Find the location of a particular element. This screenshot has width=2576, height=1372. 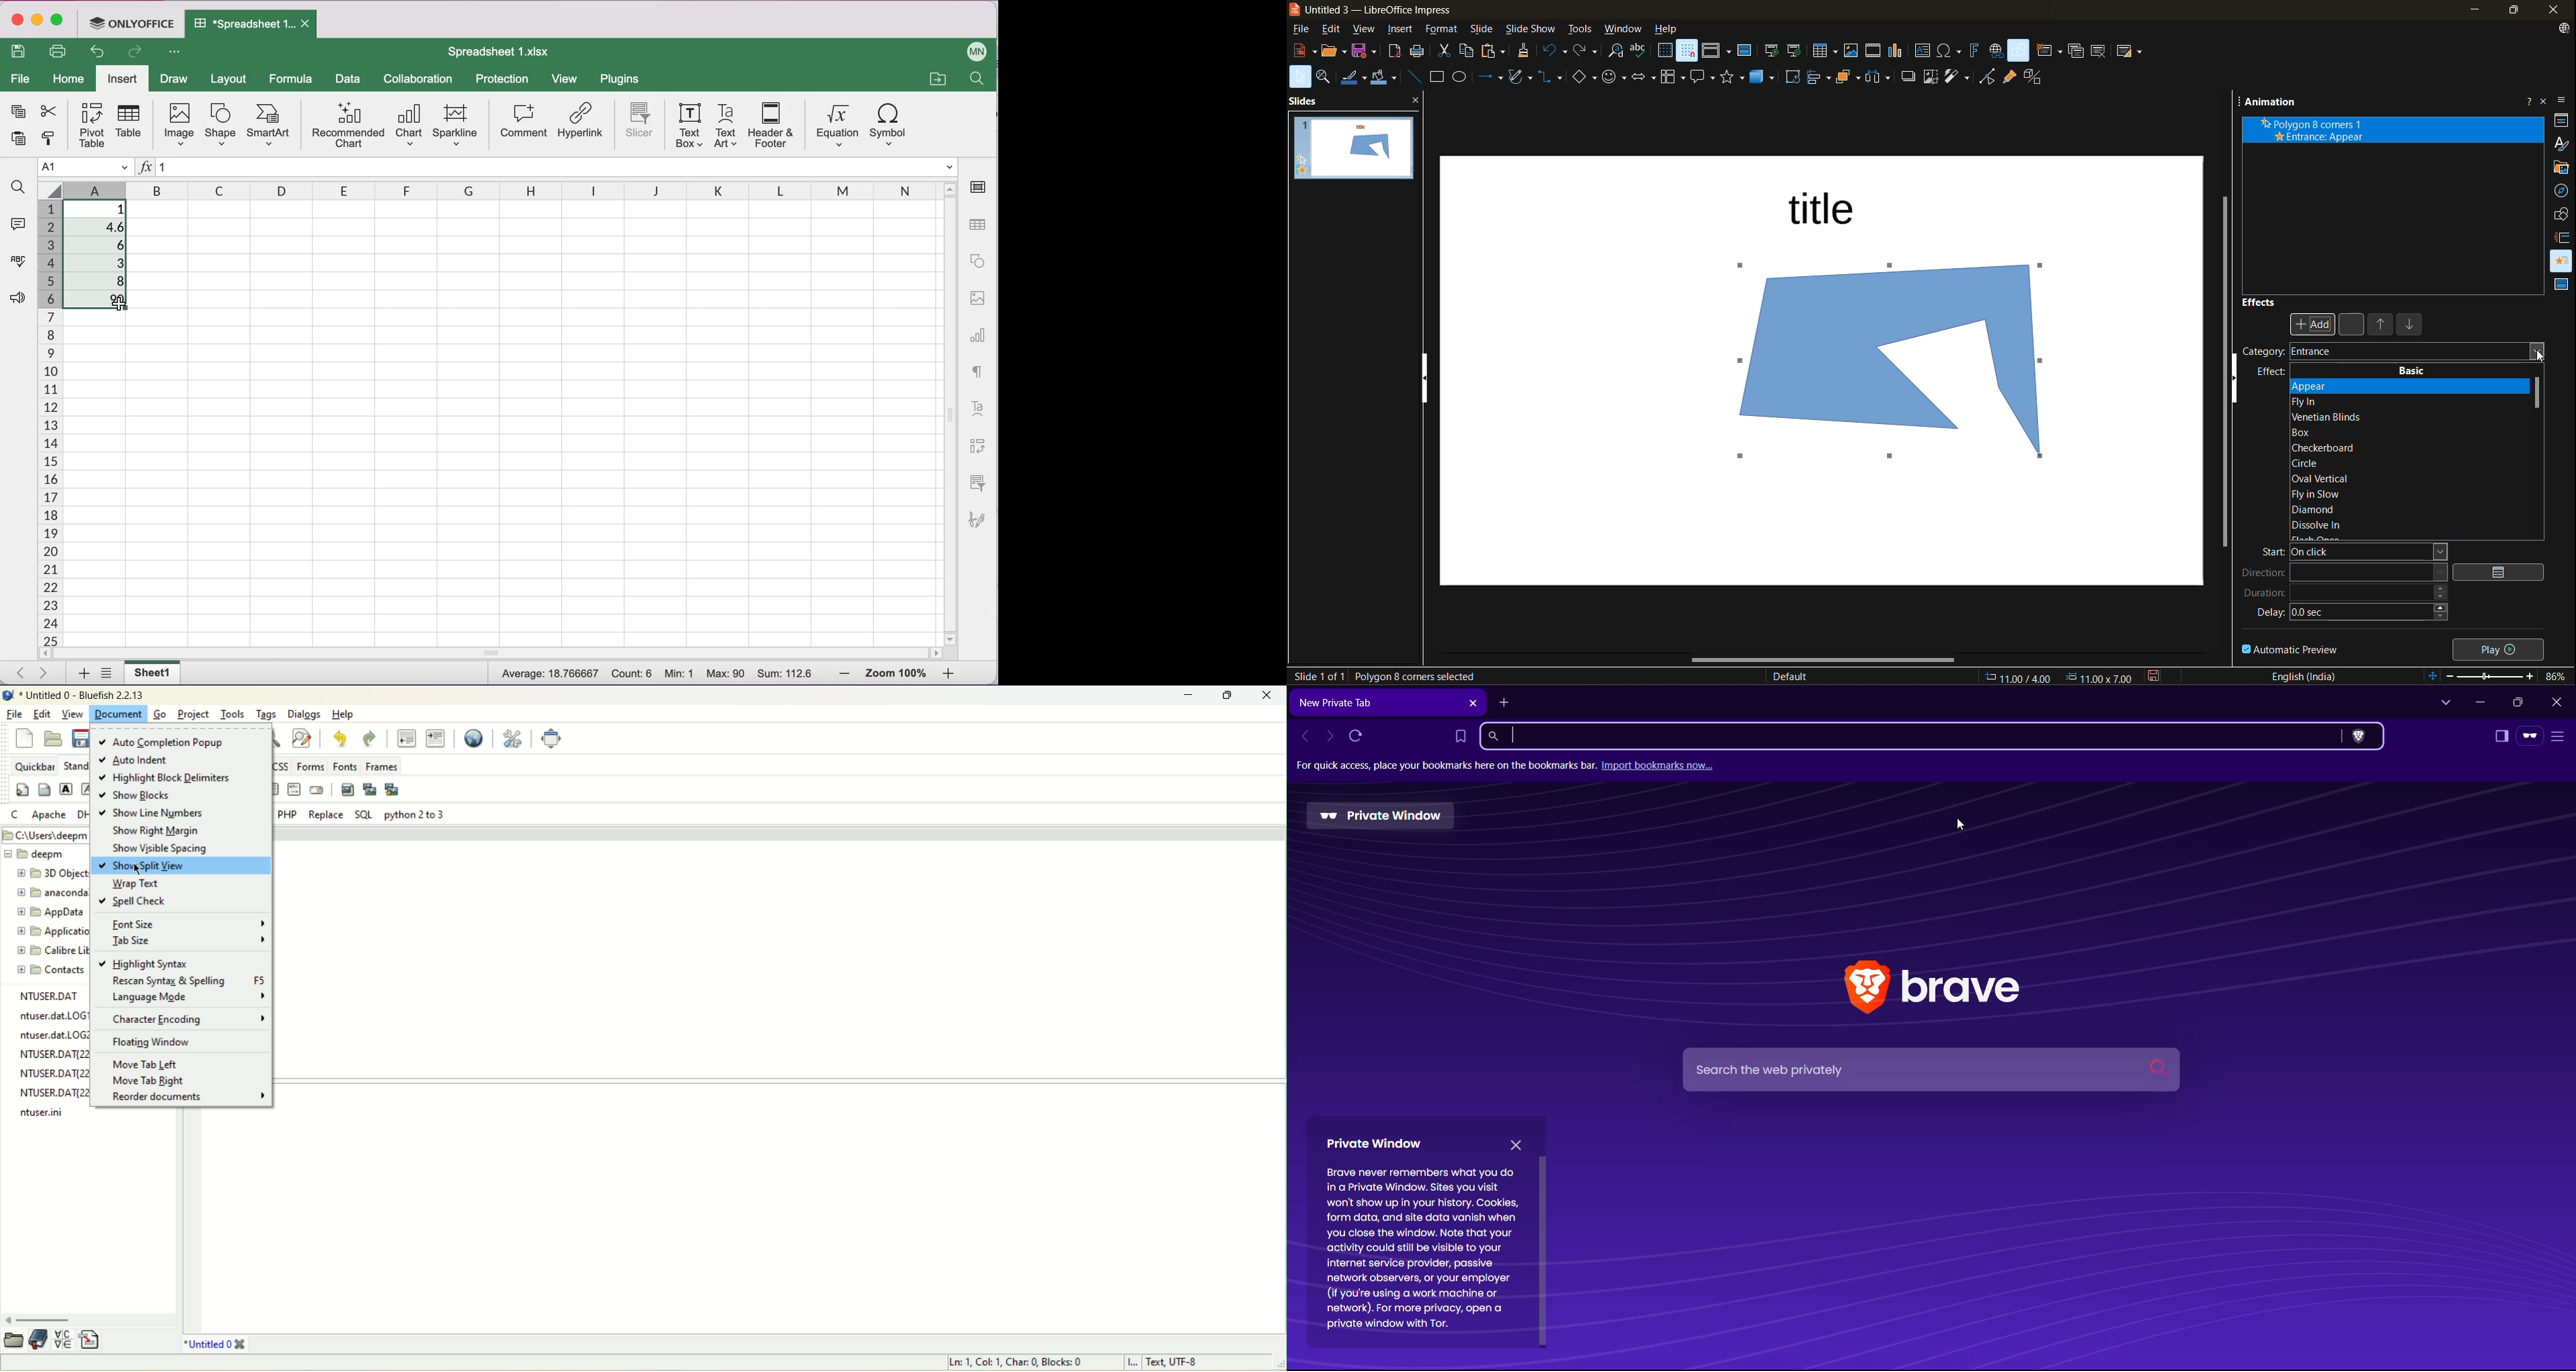

oval vertical is located at coordinates (2330, 478).